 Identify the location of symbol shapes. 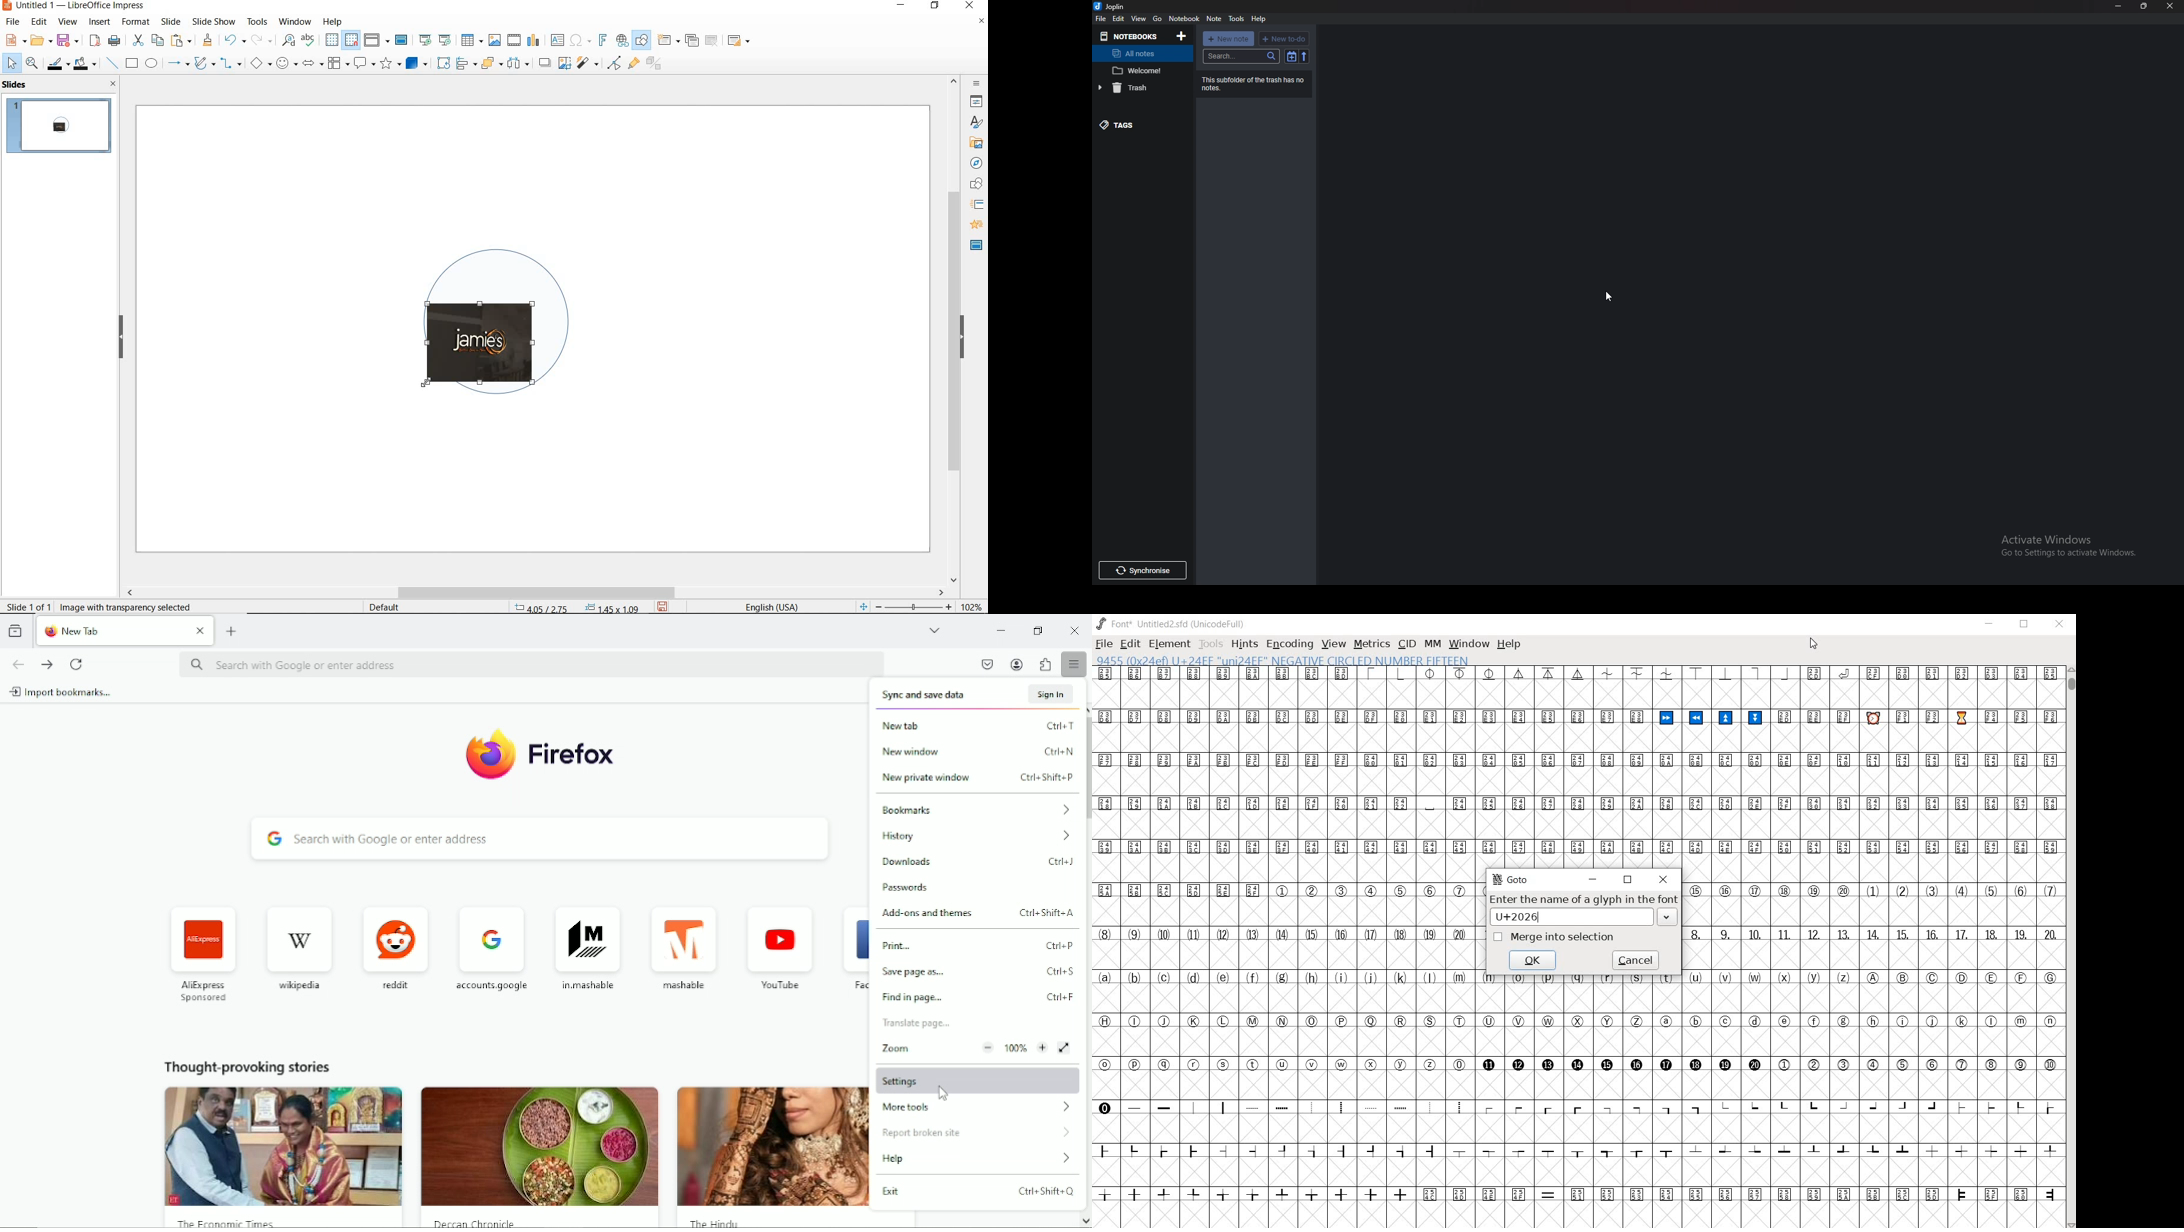
(286, 63).